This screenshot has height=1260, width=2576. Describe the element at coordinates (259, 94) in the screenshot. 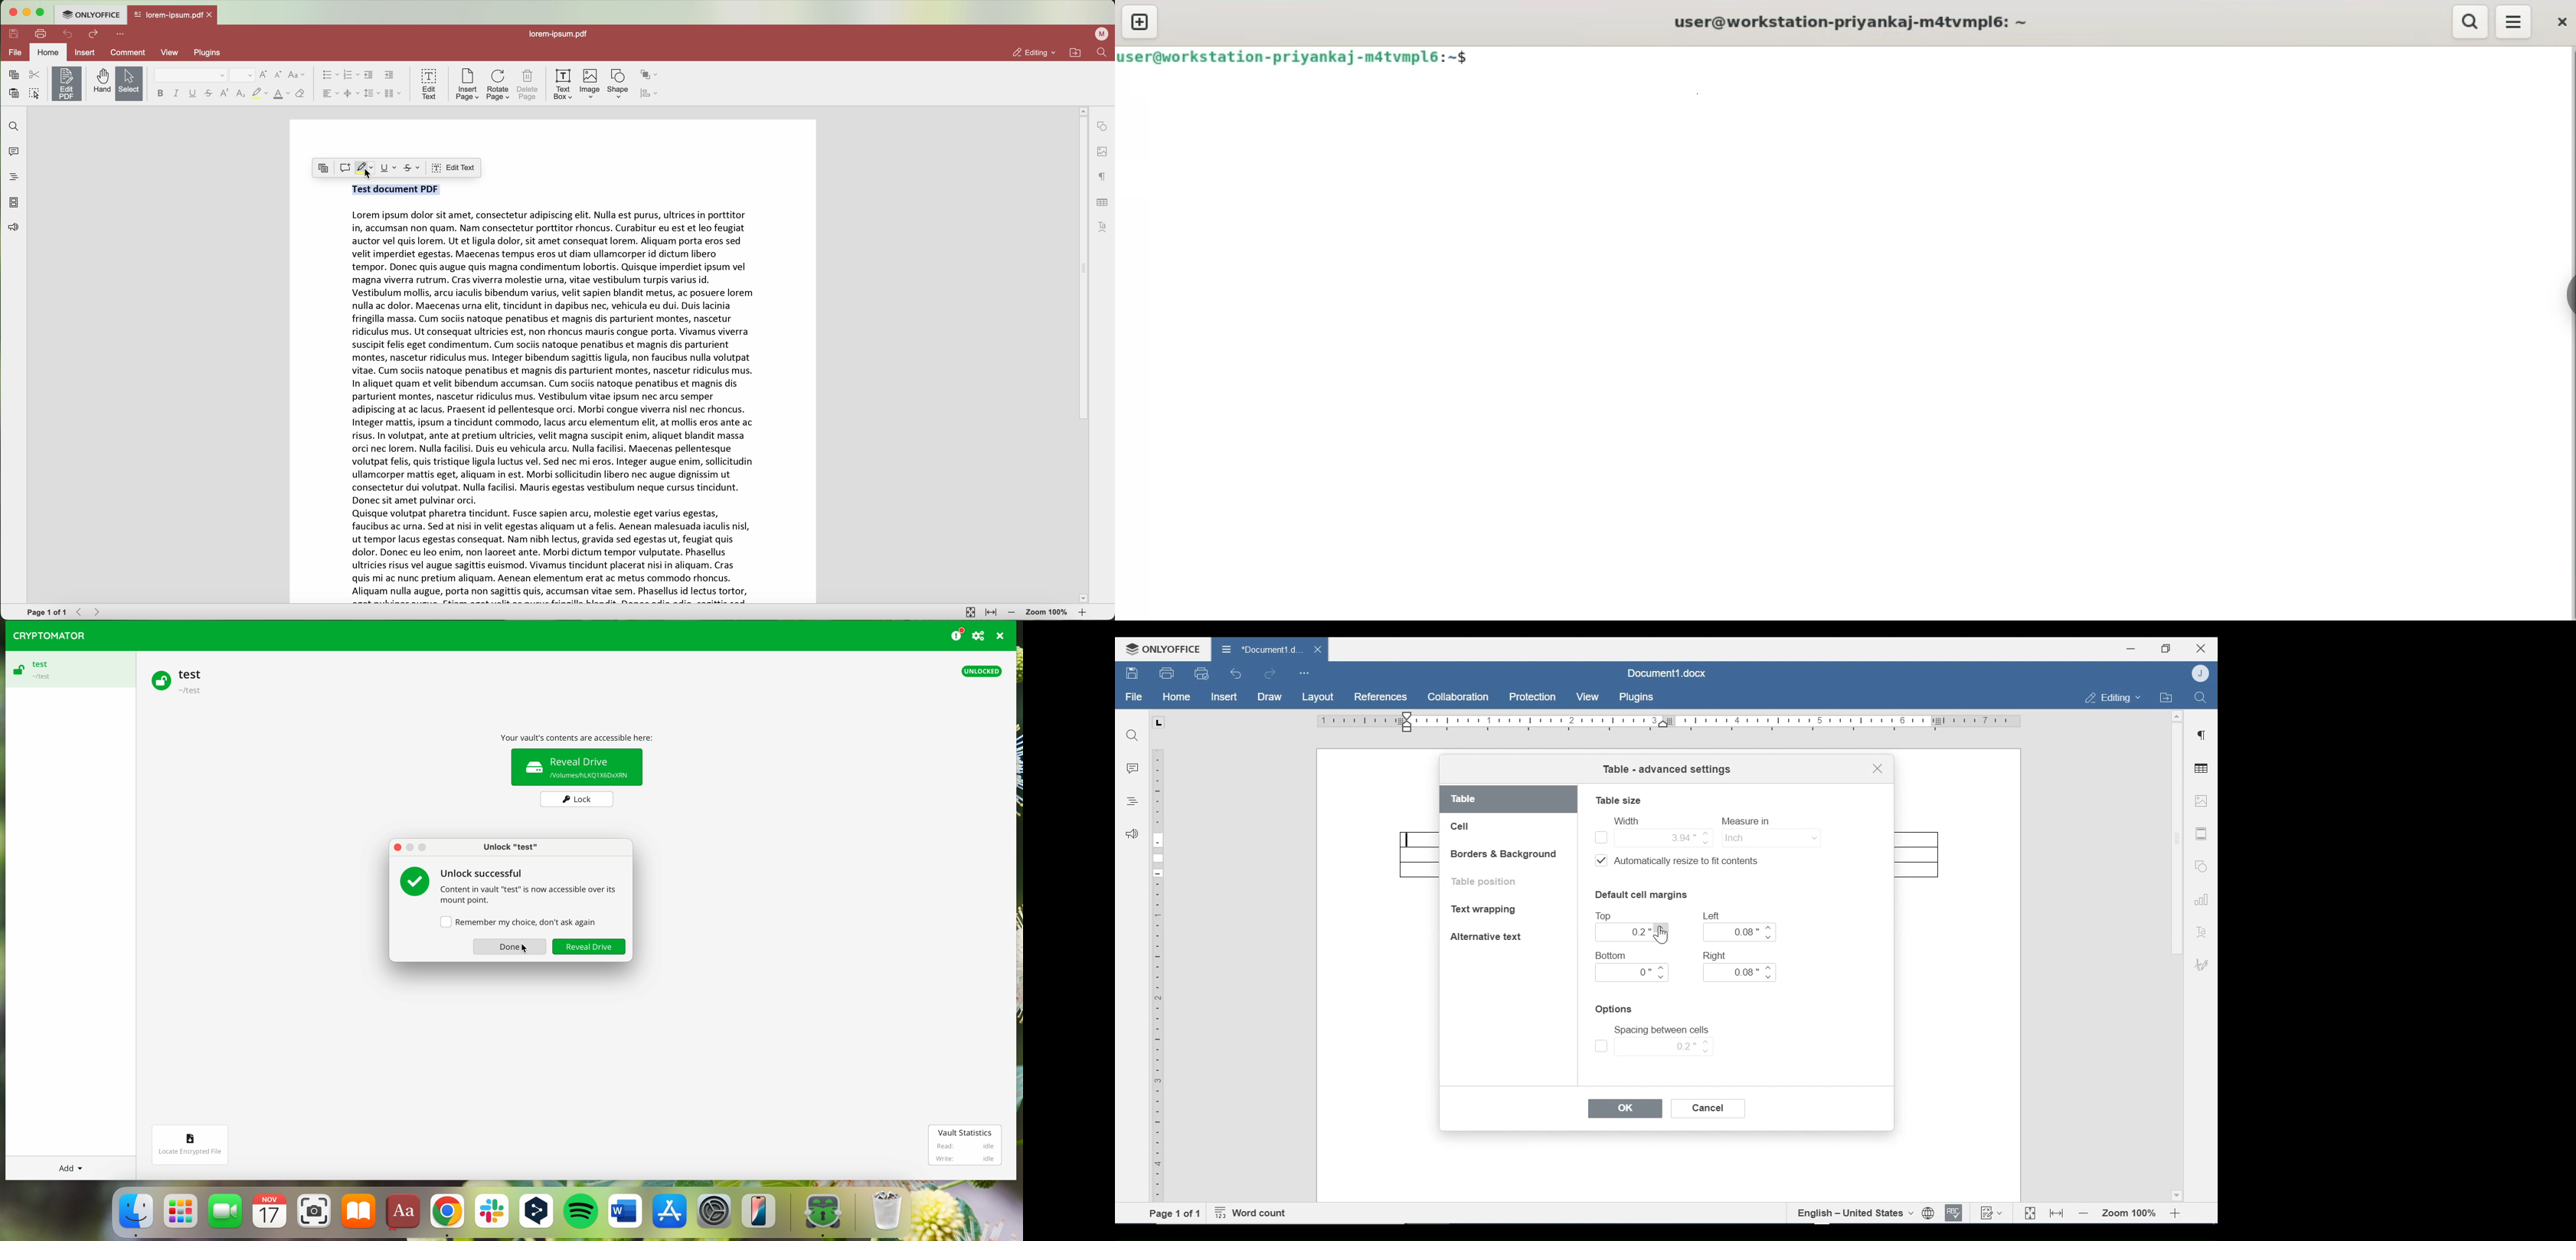

I see `highlight color` at that location.